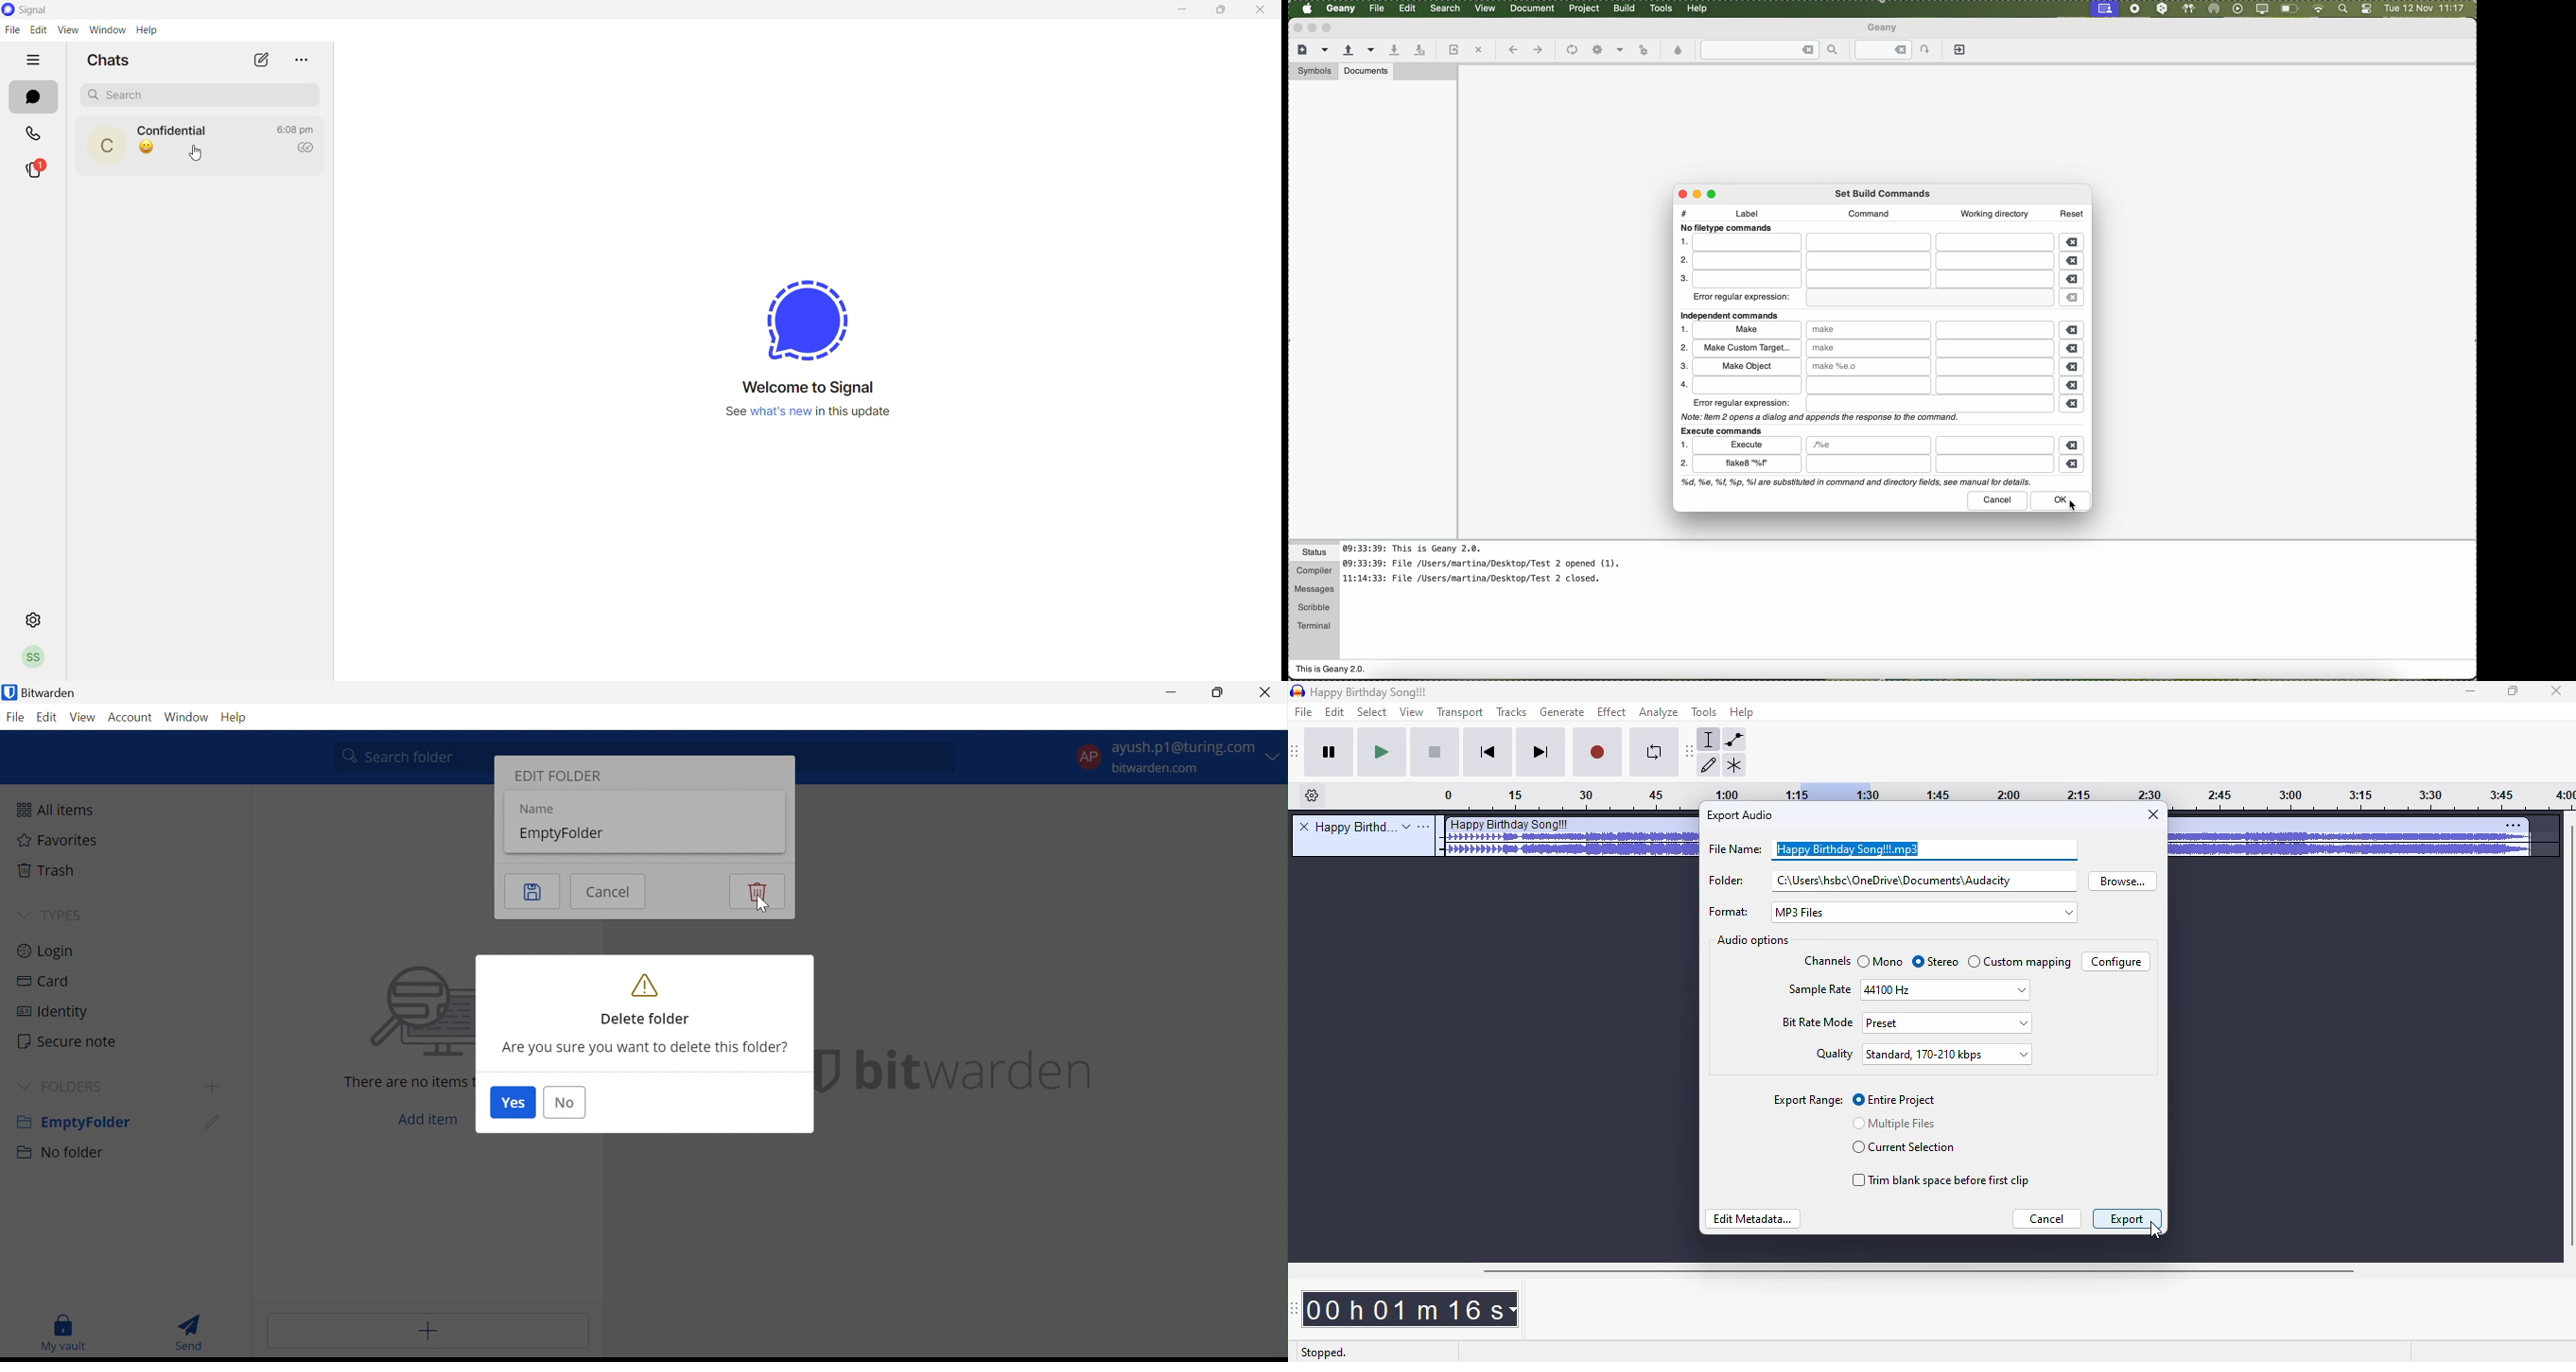 This screenshot has width=2576, height=1372. I want to click on maximize, so click(2514, 691).